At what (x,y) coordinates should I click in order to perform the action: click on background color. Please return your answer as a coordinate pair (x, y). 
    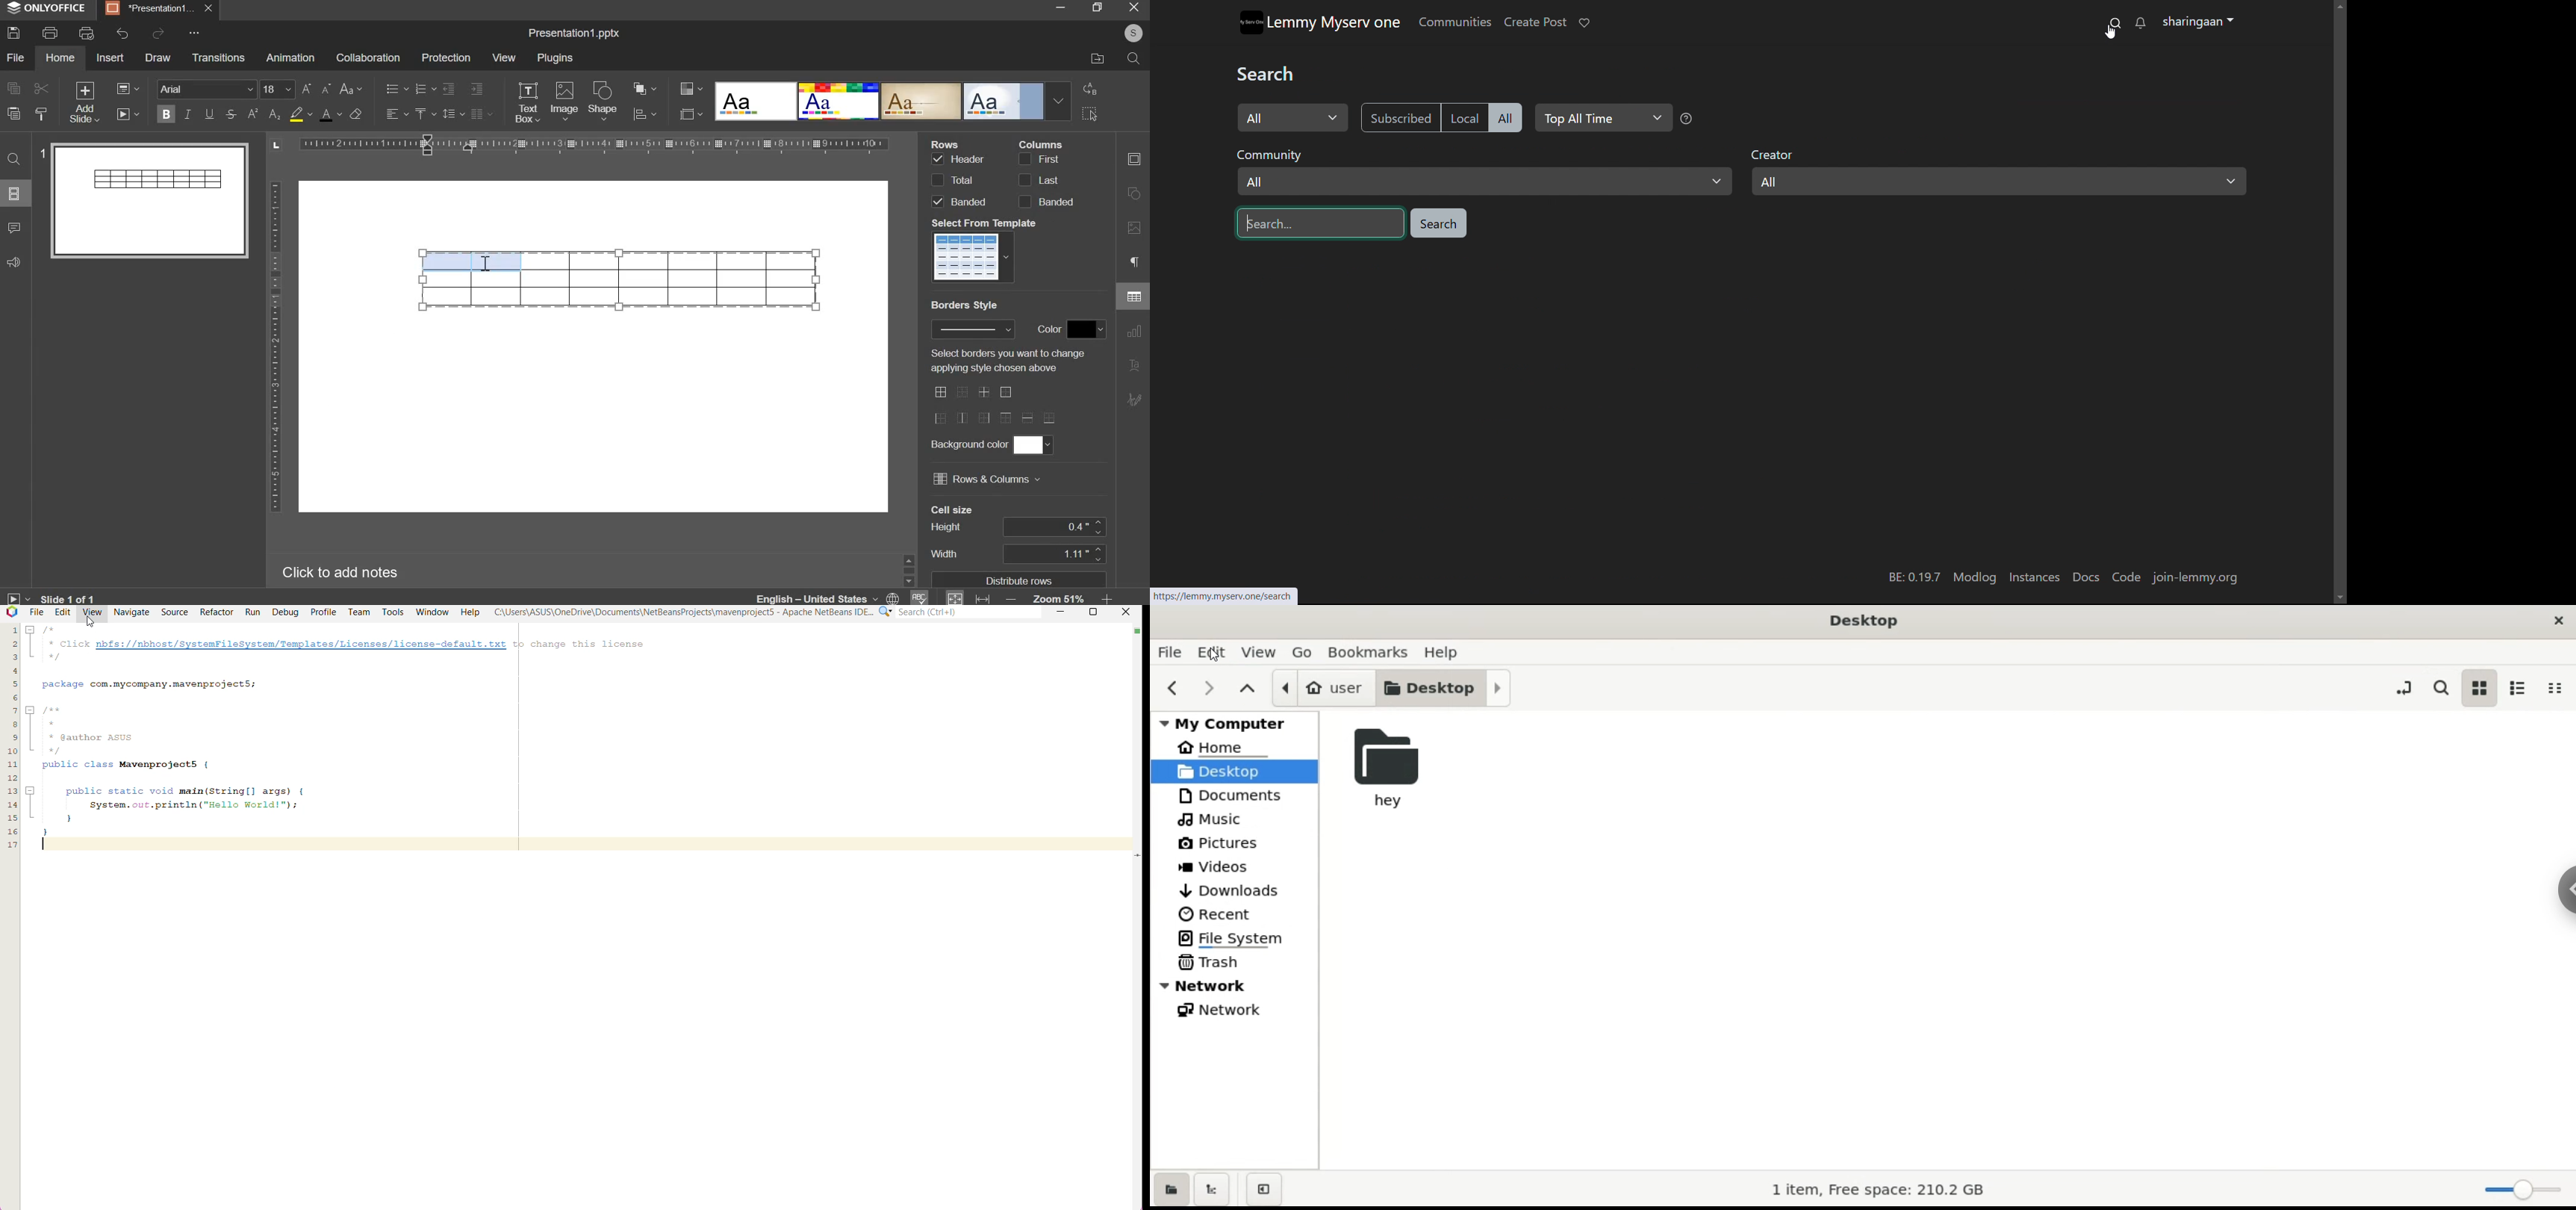
    Looking at the image, I should click on (1032, 444).